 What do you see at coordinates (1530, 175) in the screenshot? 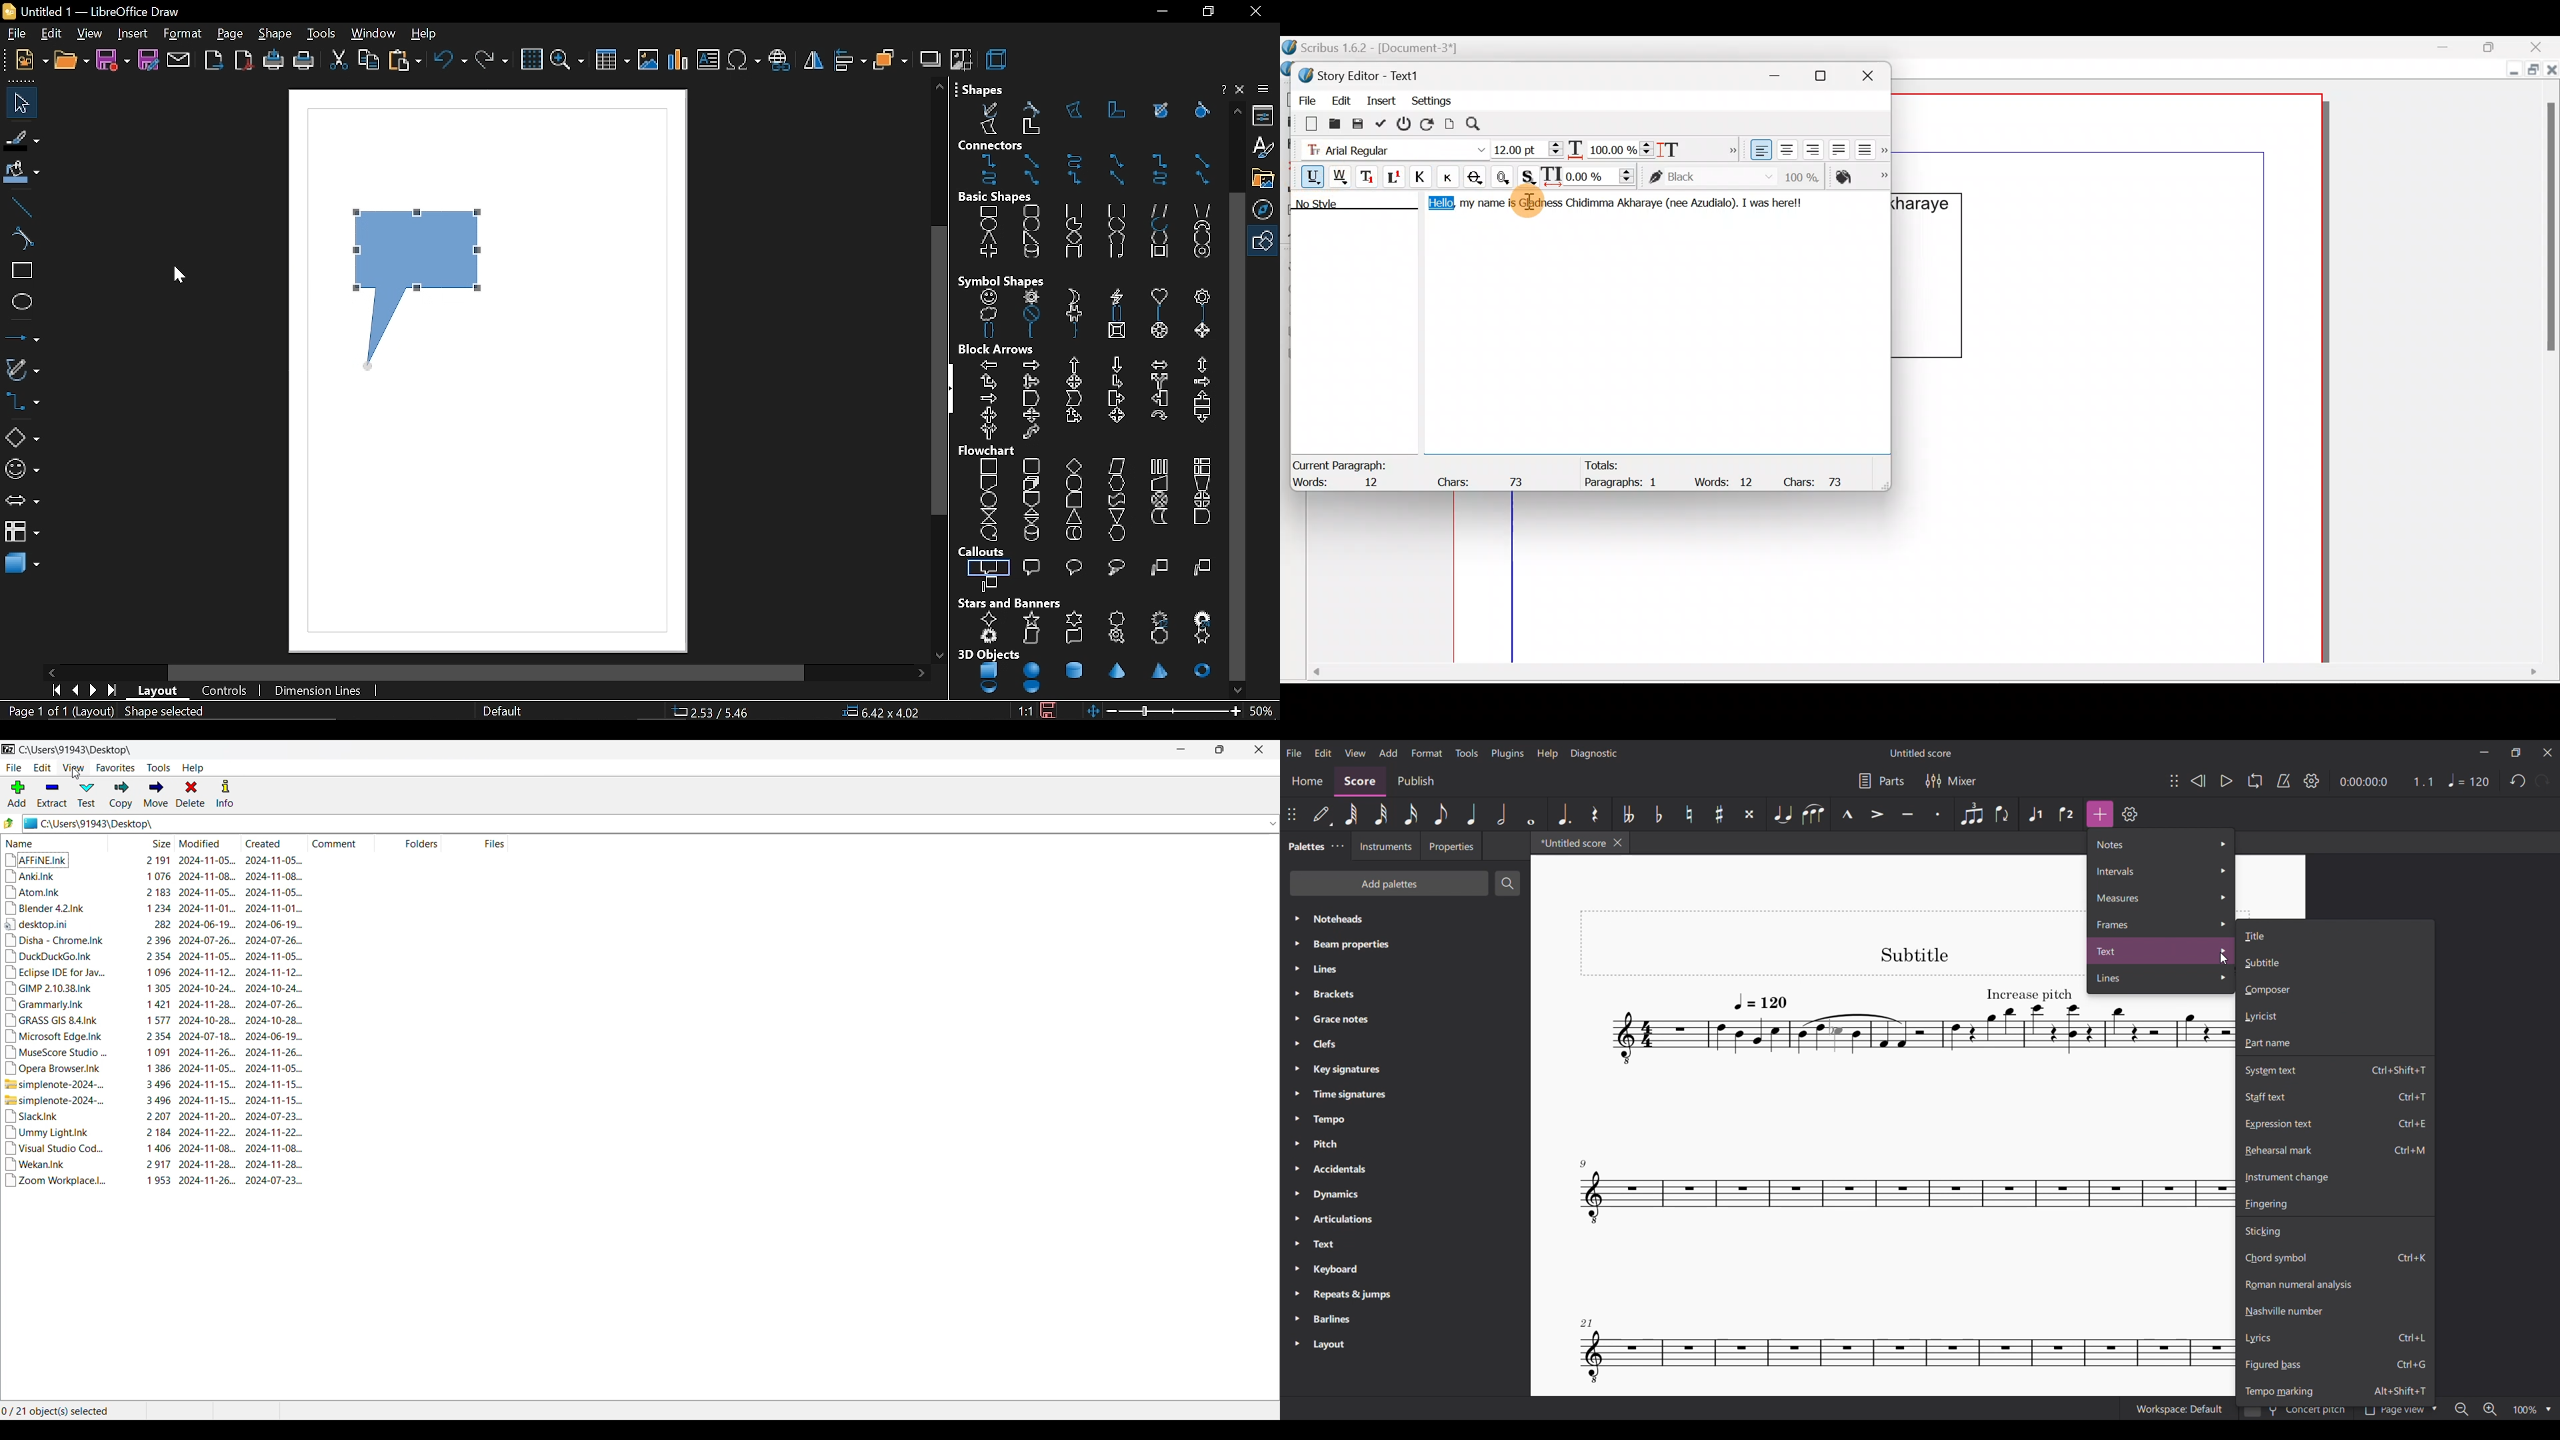
I see `Shadowed text` at bounding box center [1530, 175].